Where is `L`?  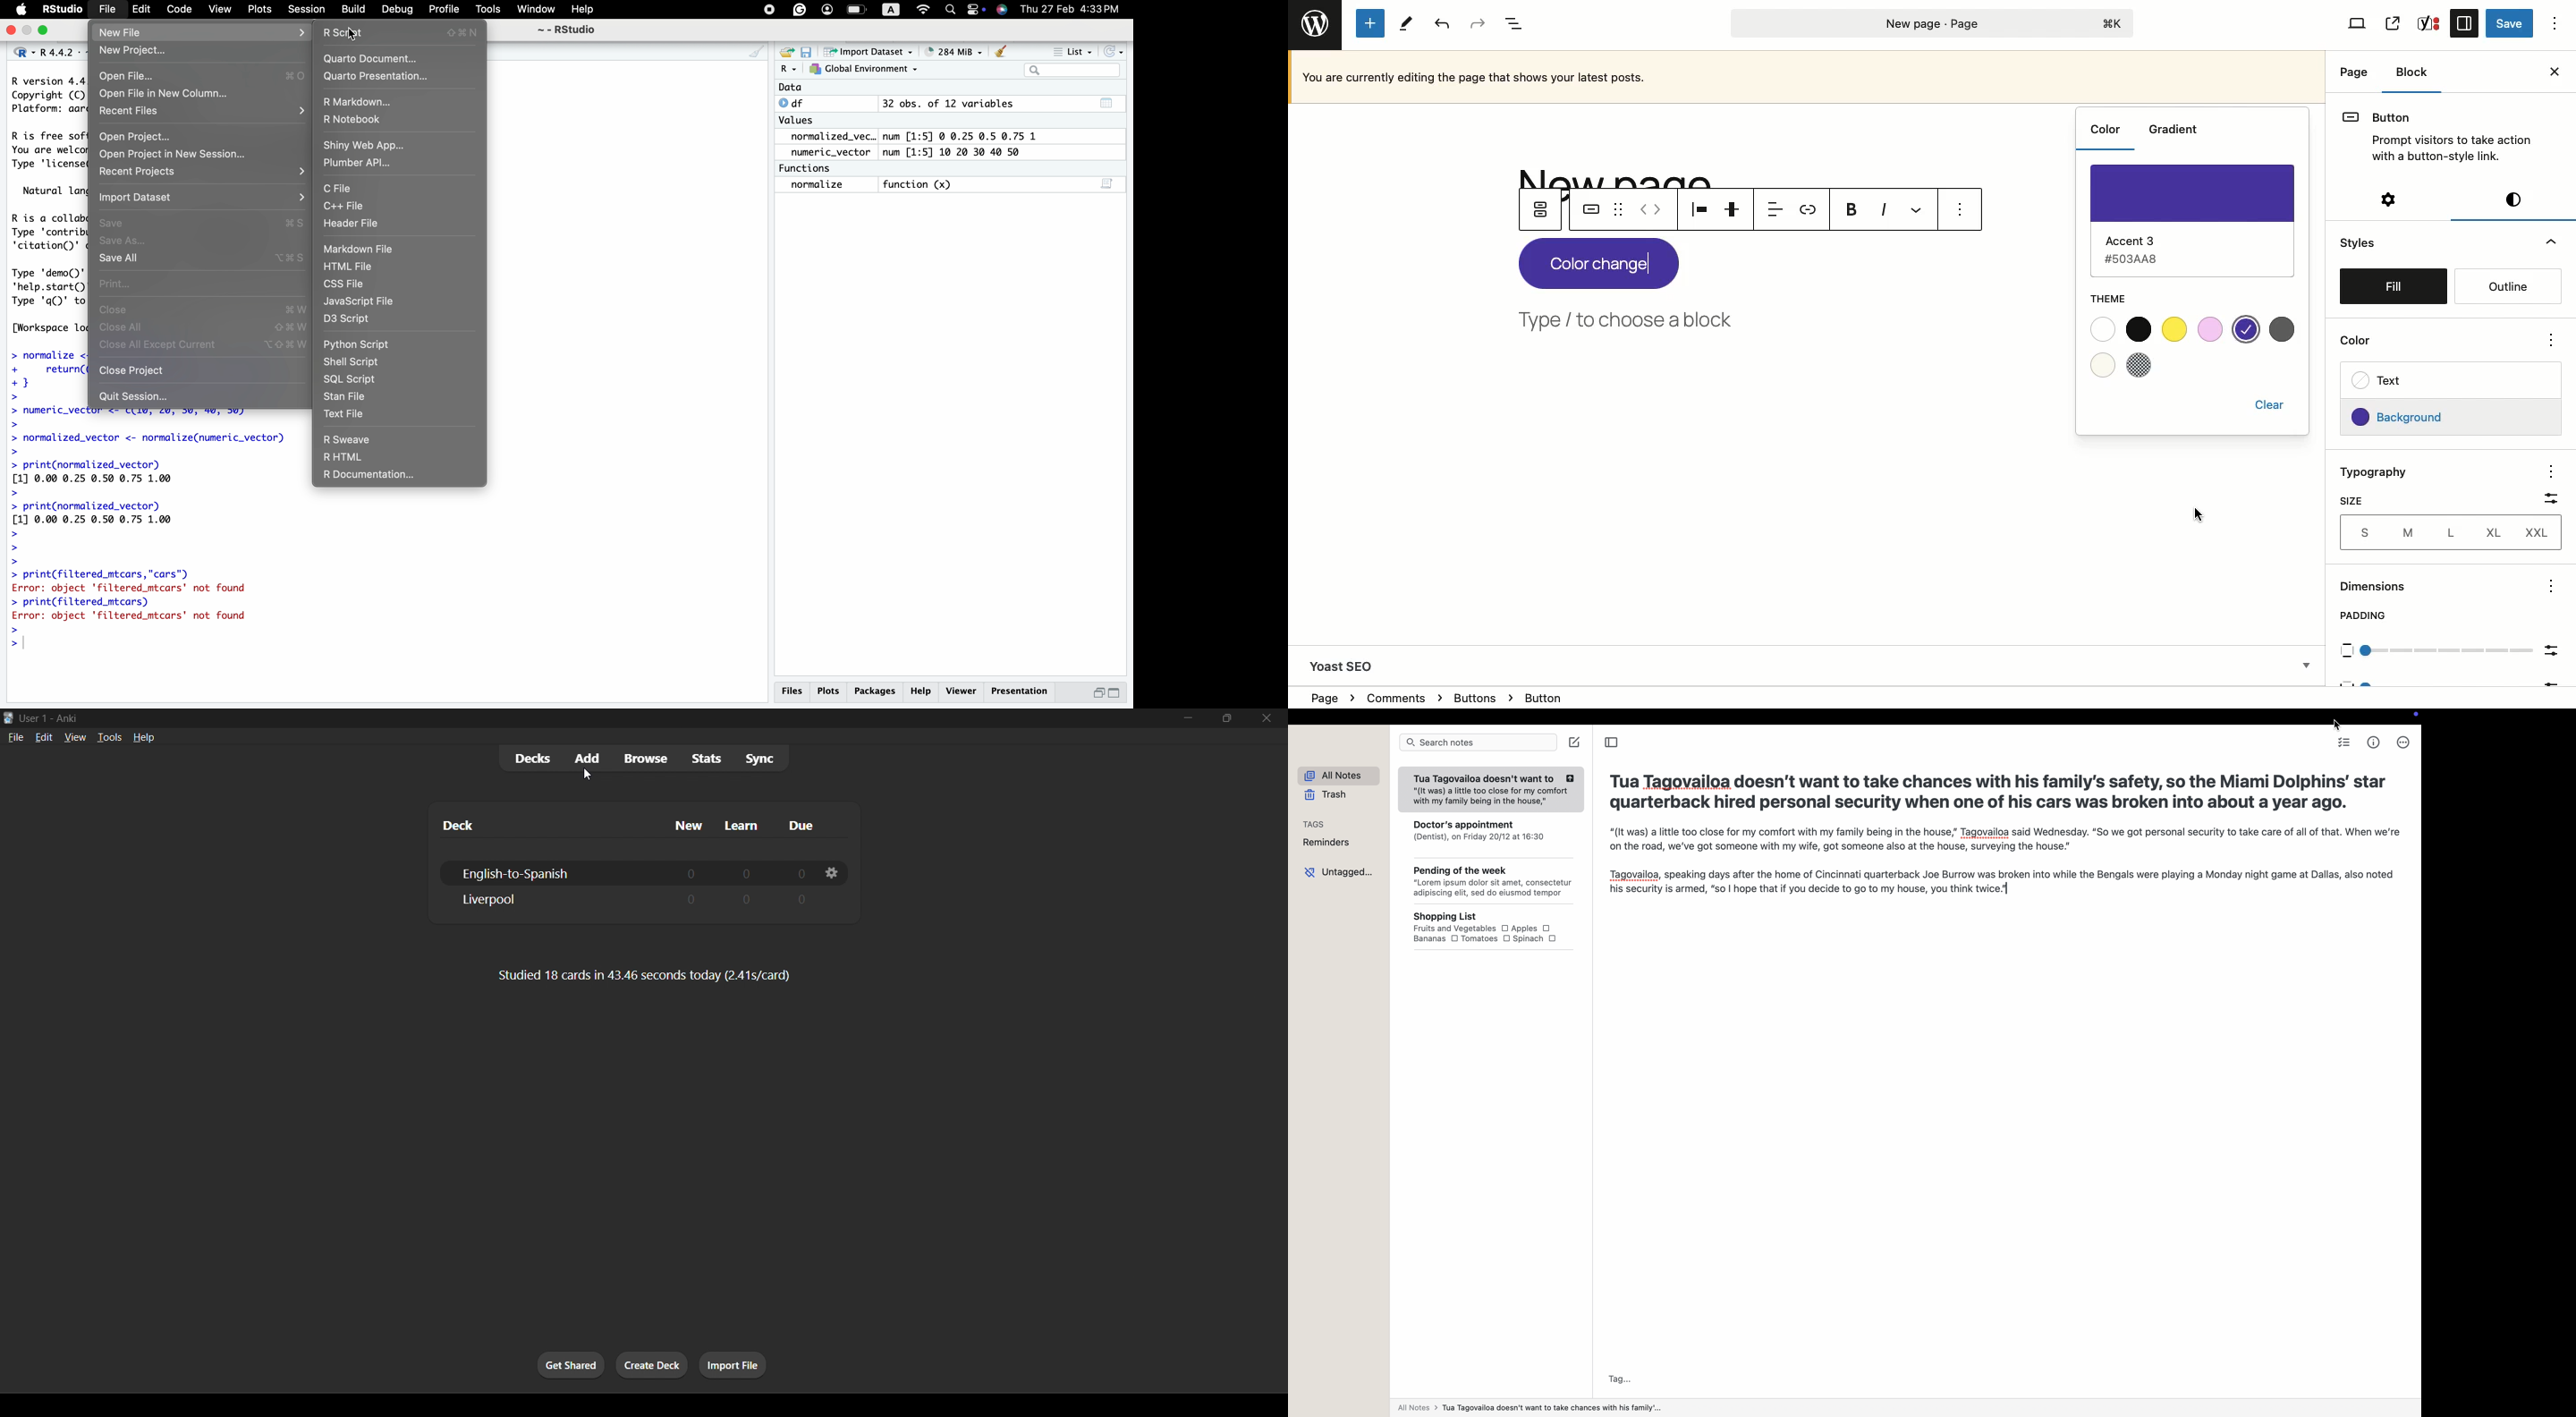
L is located at coordinates (2453, 533).